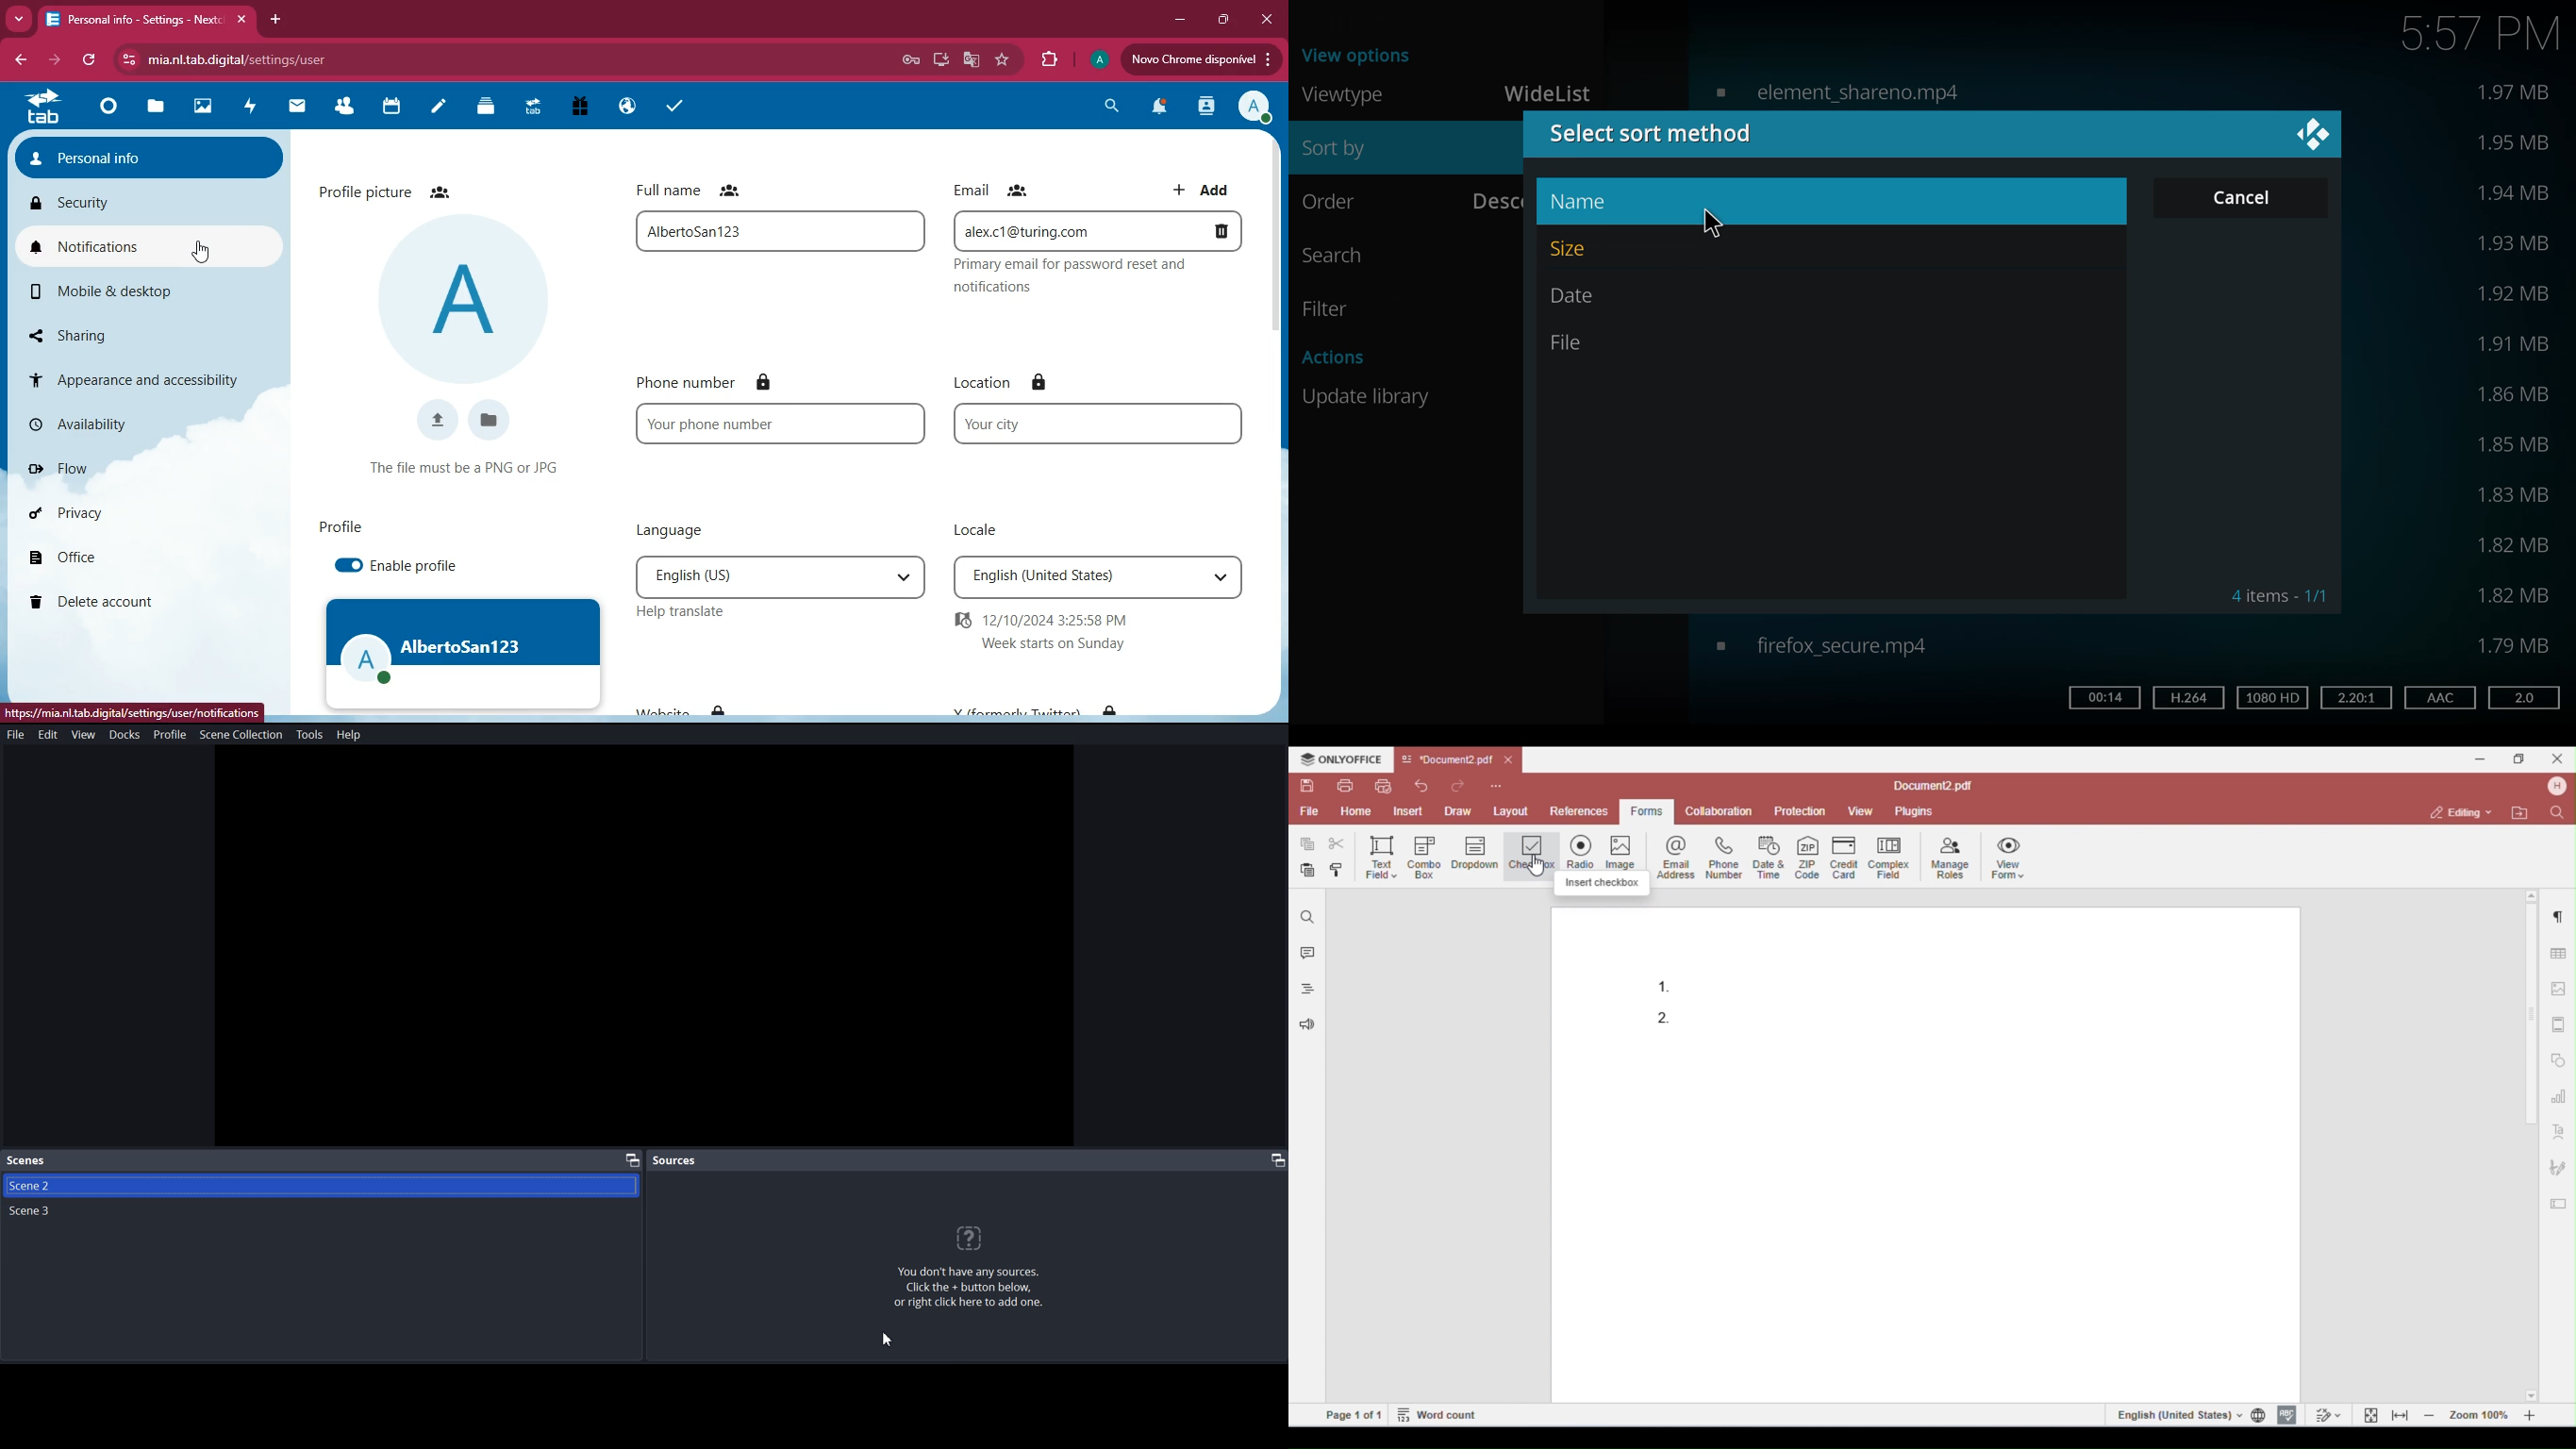  What do you see at coordinates (143, 375) in the screenshot?
I see `appearance` at bounding box center [143, 375].